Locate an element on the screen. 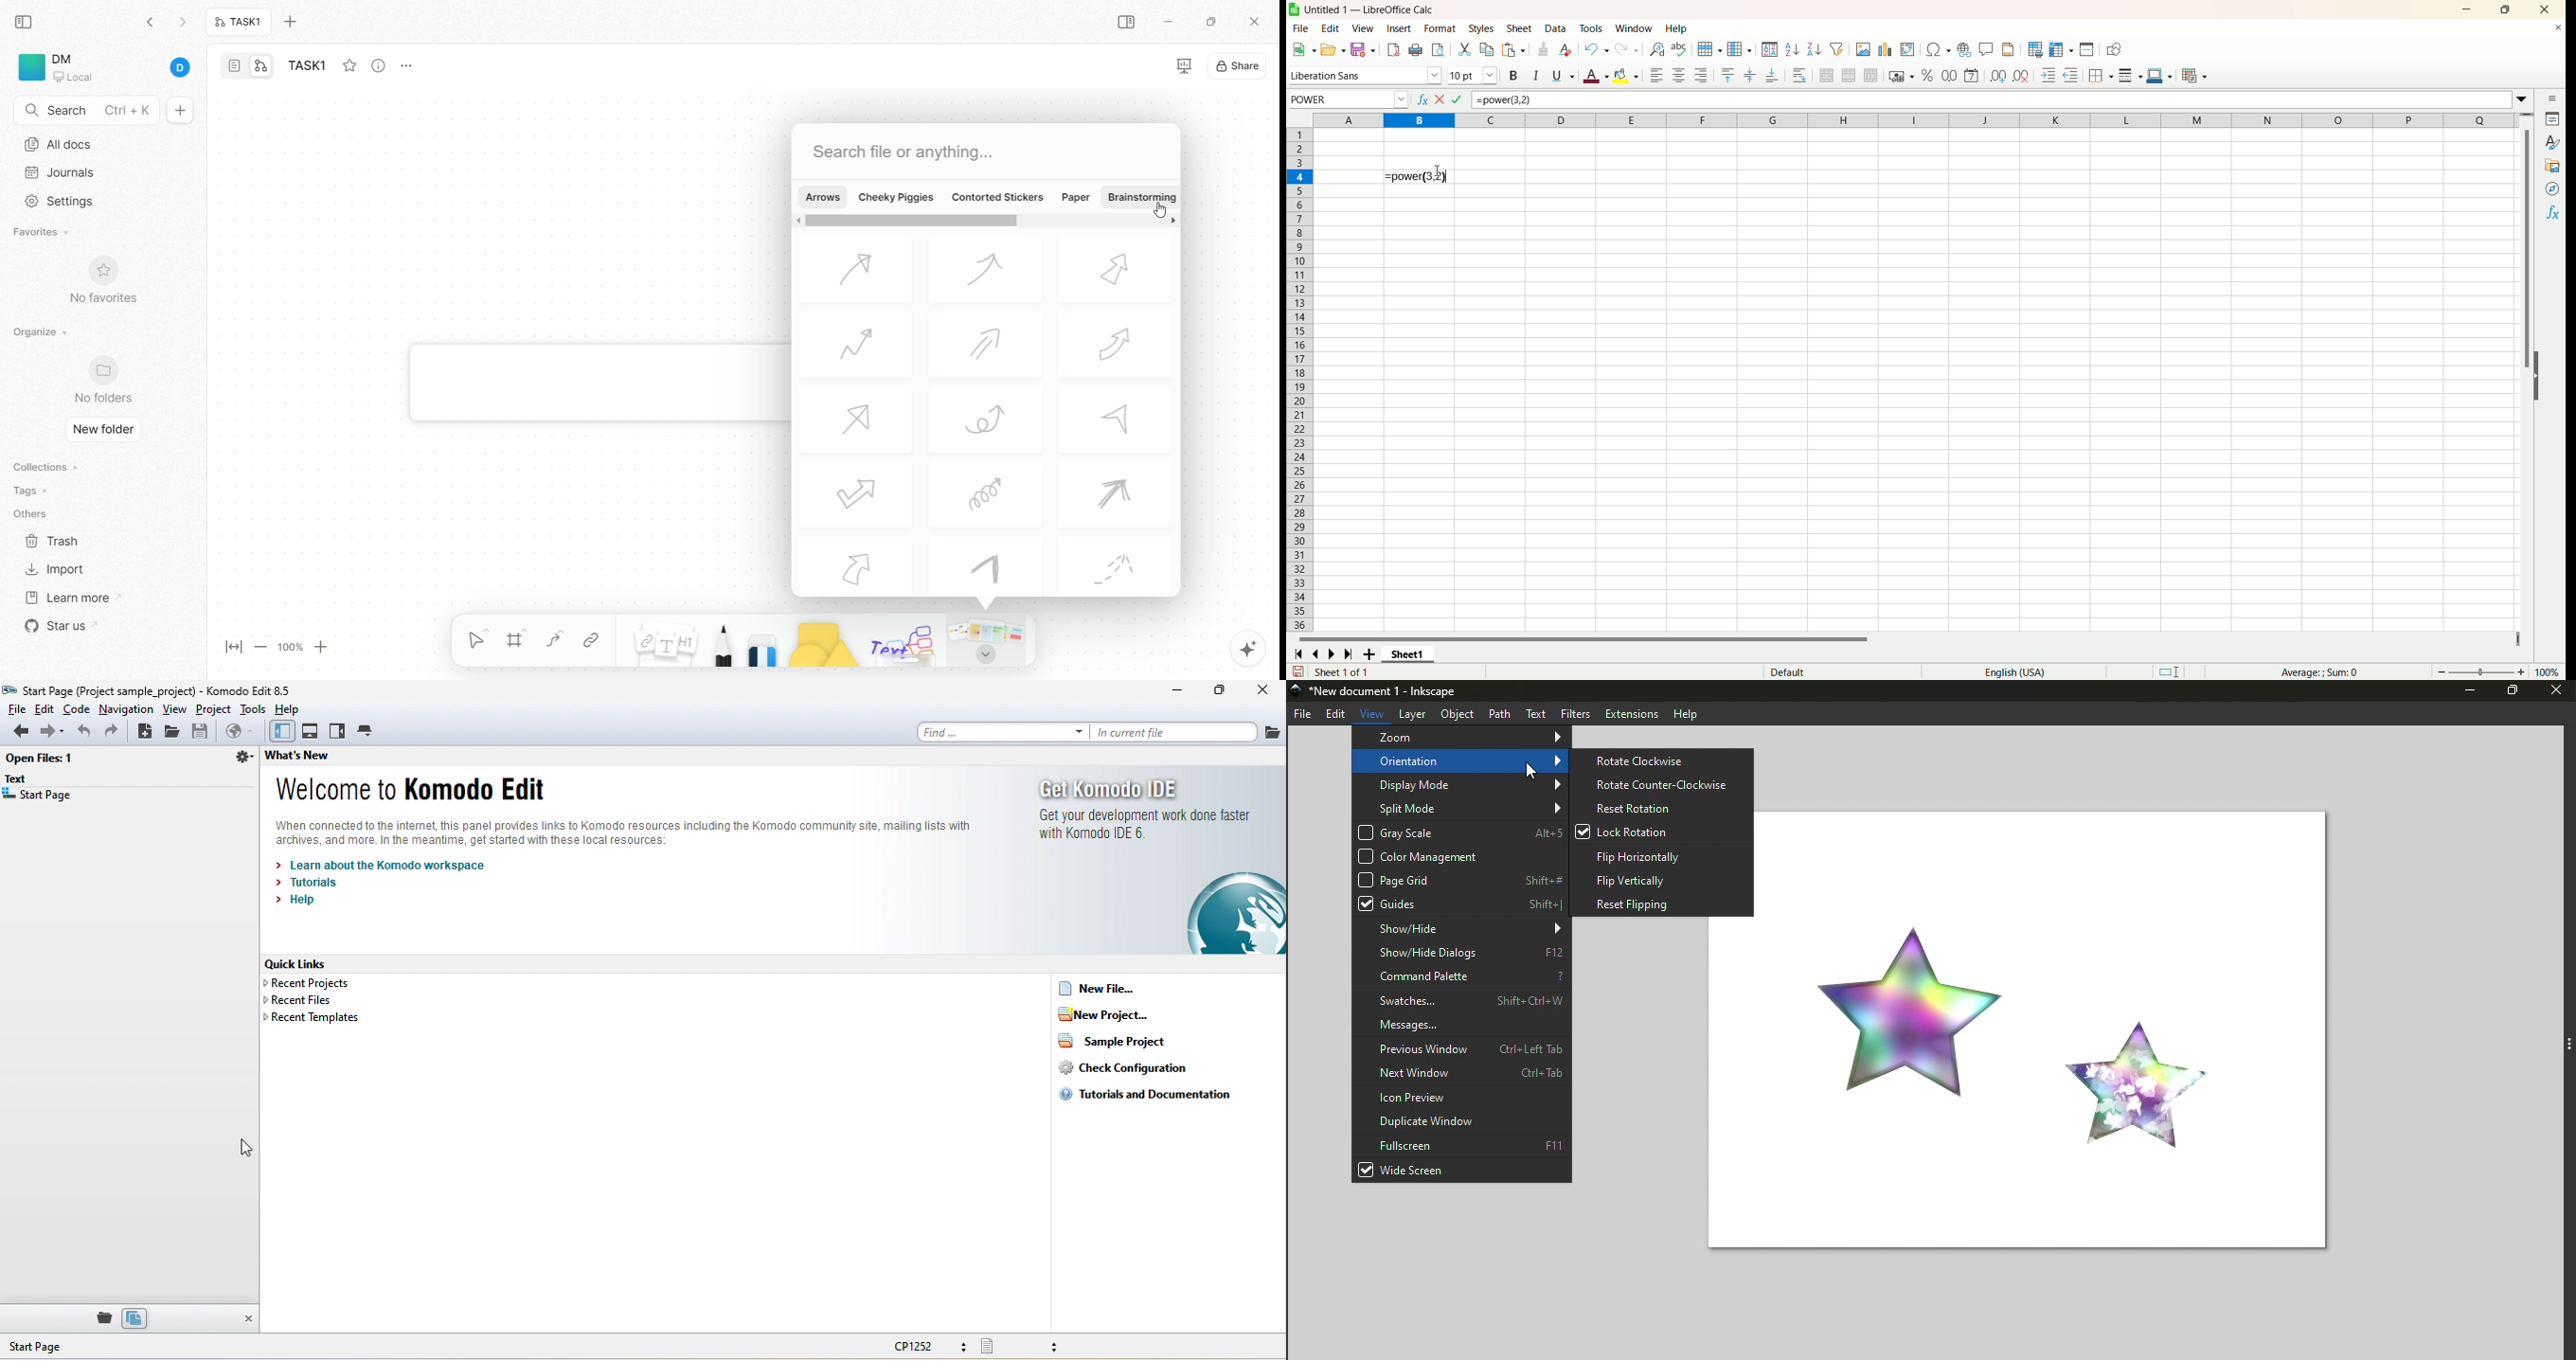  new tab is located at coordinates (298, 22).